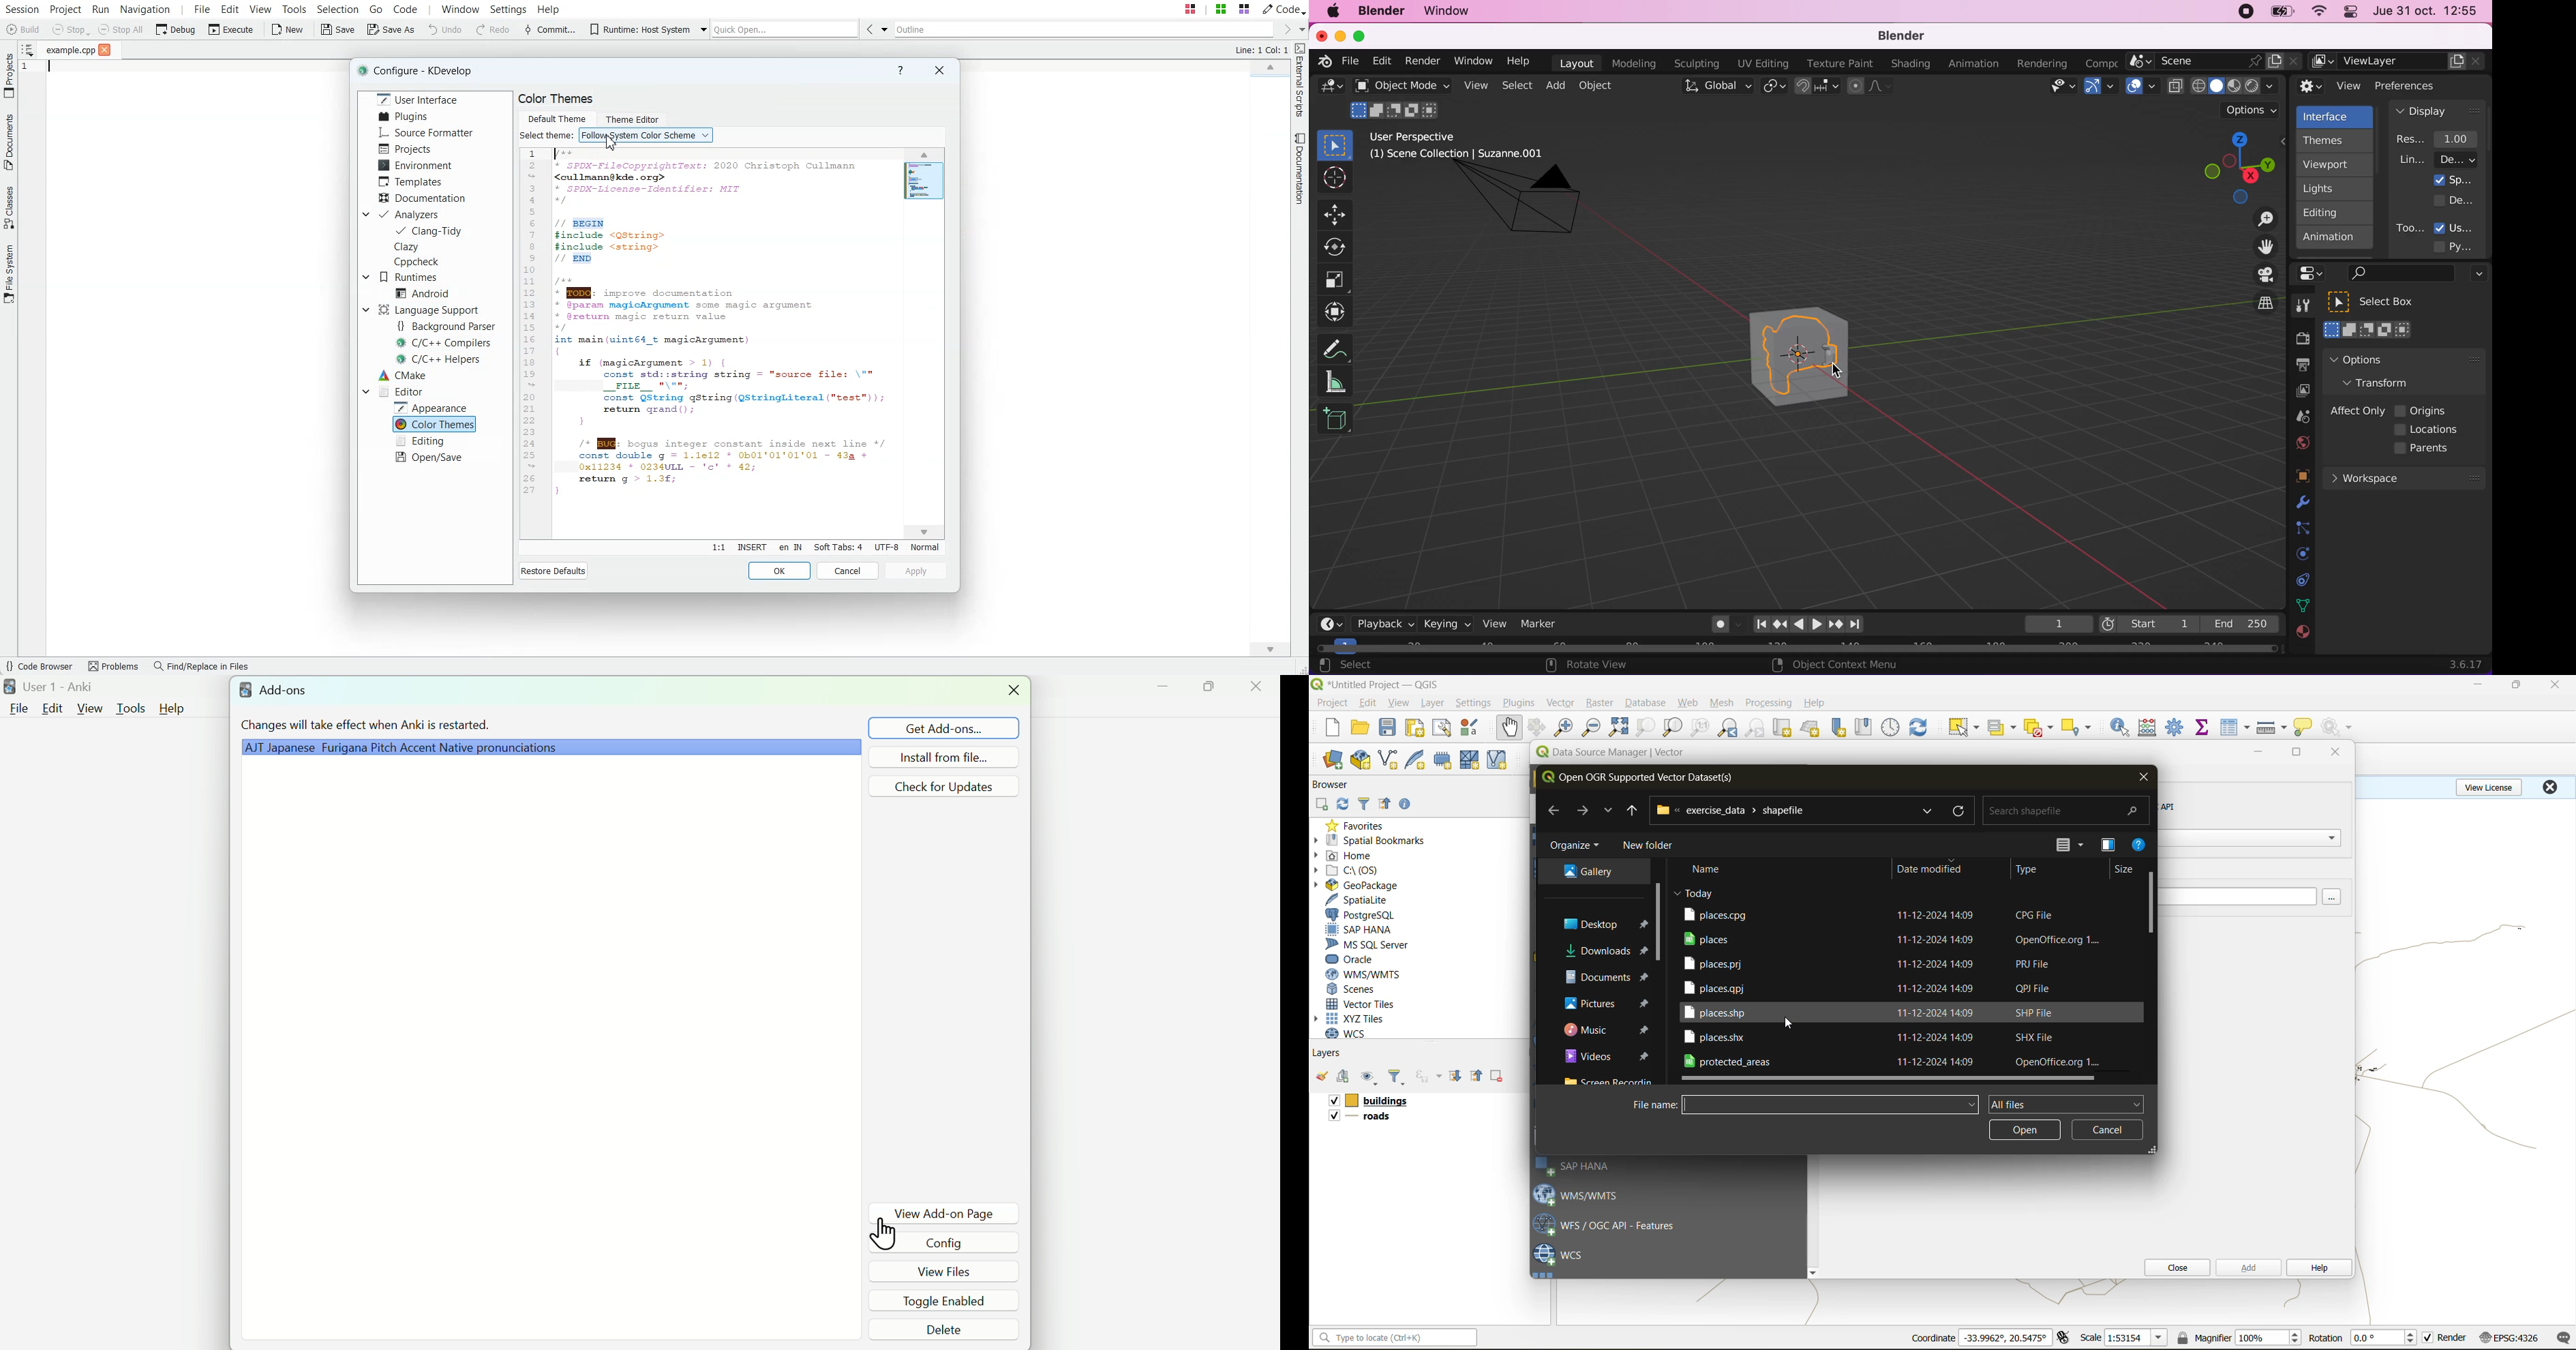 This screenshot has height=1372, width=2576. Describe the element at coordinates (1891, 728) in the screenshot. I see `control panel` at that location.